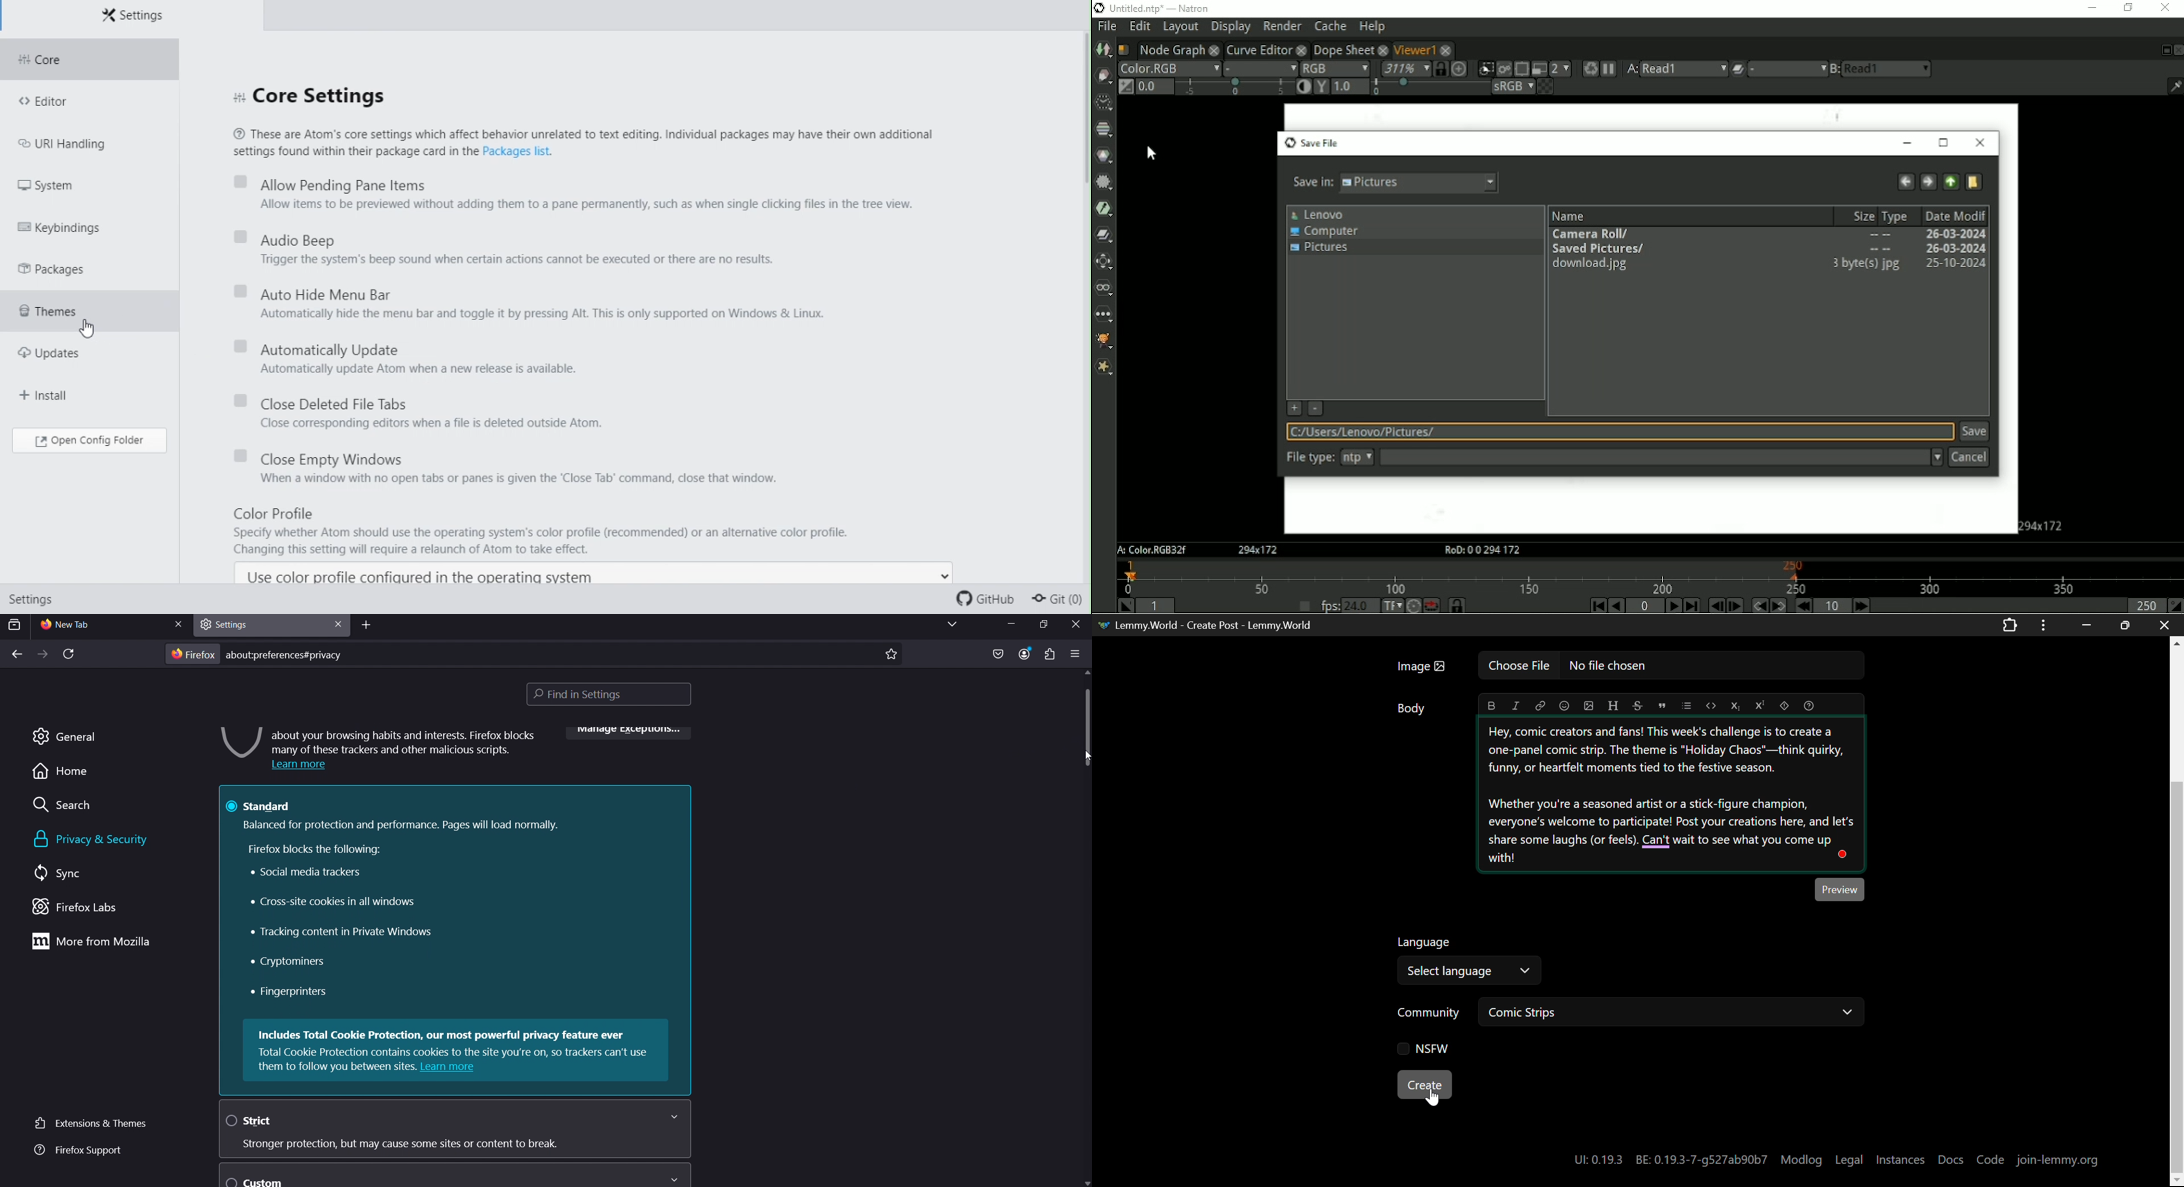 The width and height of the screenshot is (2184, 1204). I want to click on extensions & themes, so click(88, 1122).